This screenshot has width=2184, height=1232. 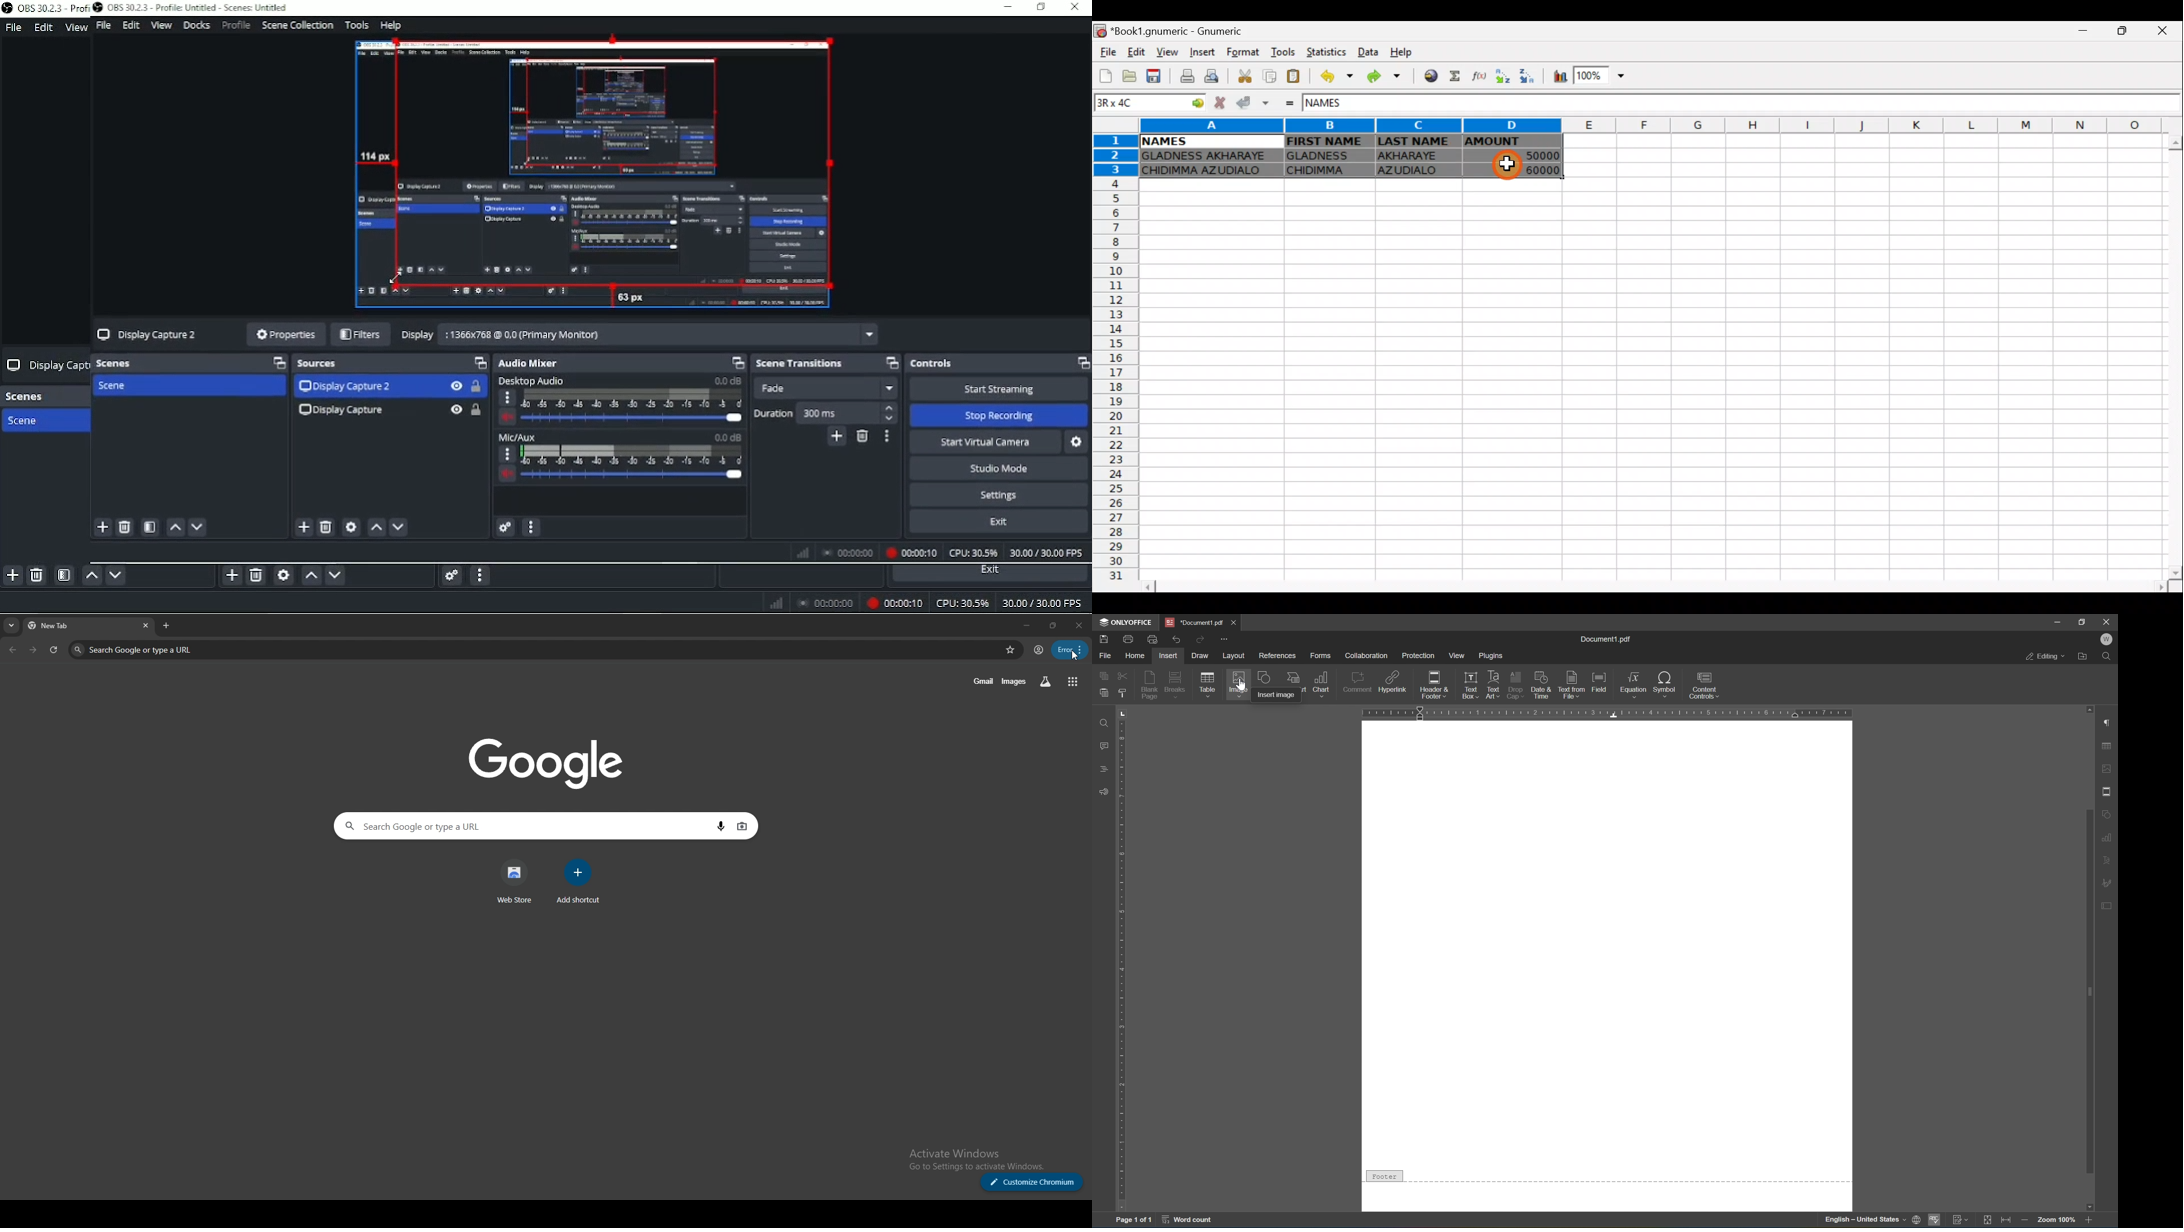 I want to click on View, so click(x=161, y=26).